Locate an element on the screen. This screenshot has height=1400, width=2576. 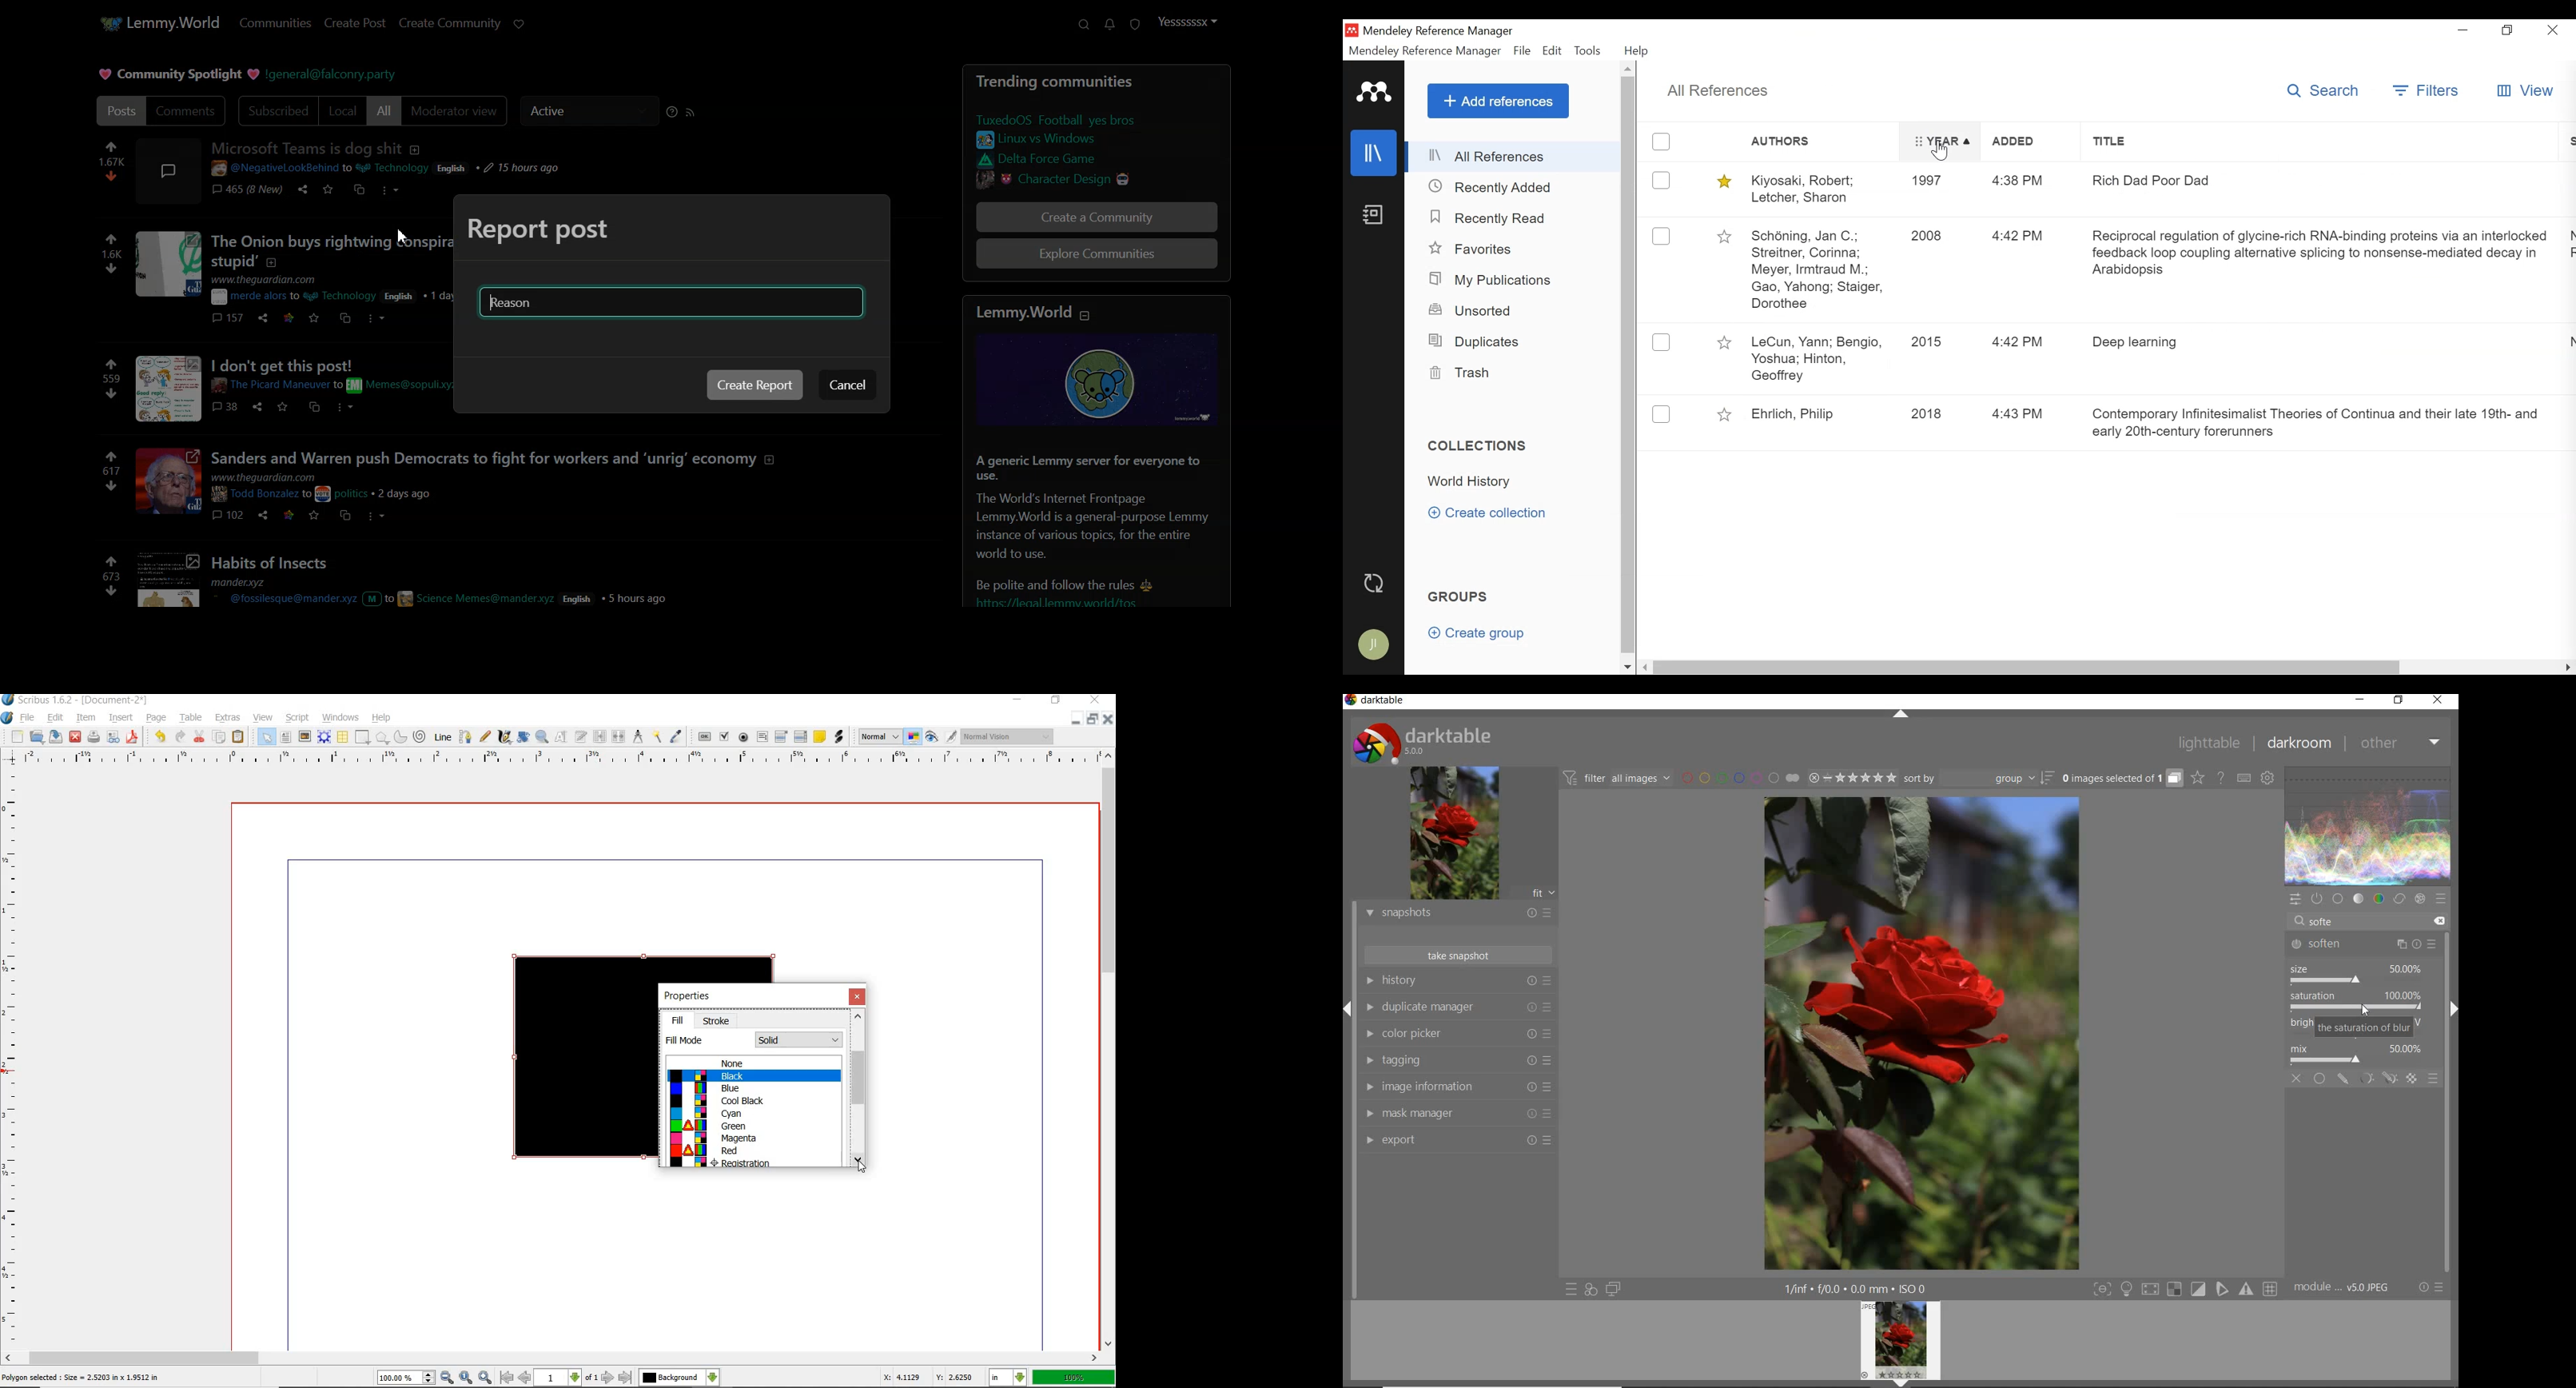
2018 is located at coordinates (1932, 413).